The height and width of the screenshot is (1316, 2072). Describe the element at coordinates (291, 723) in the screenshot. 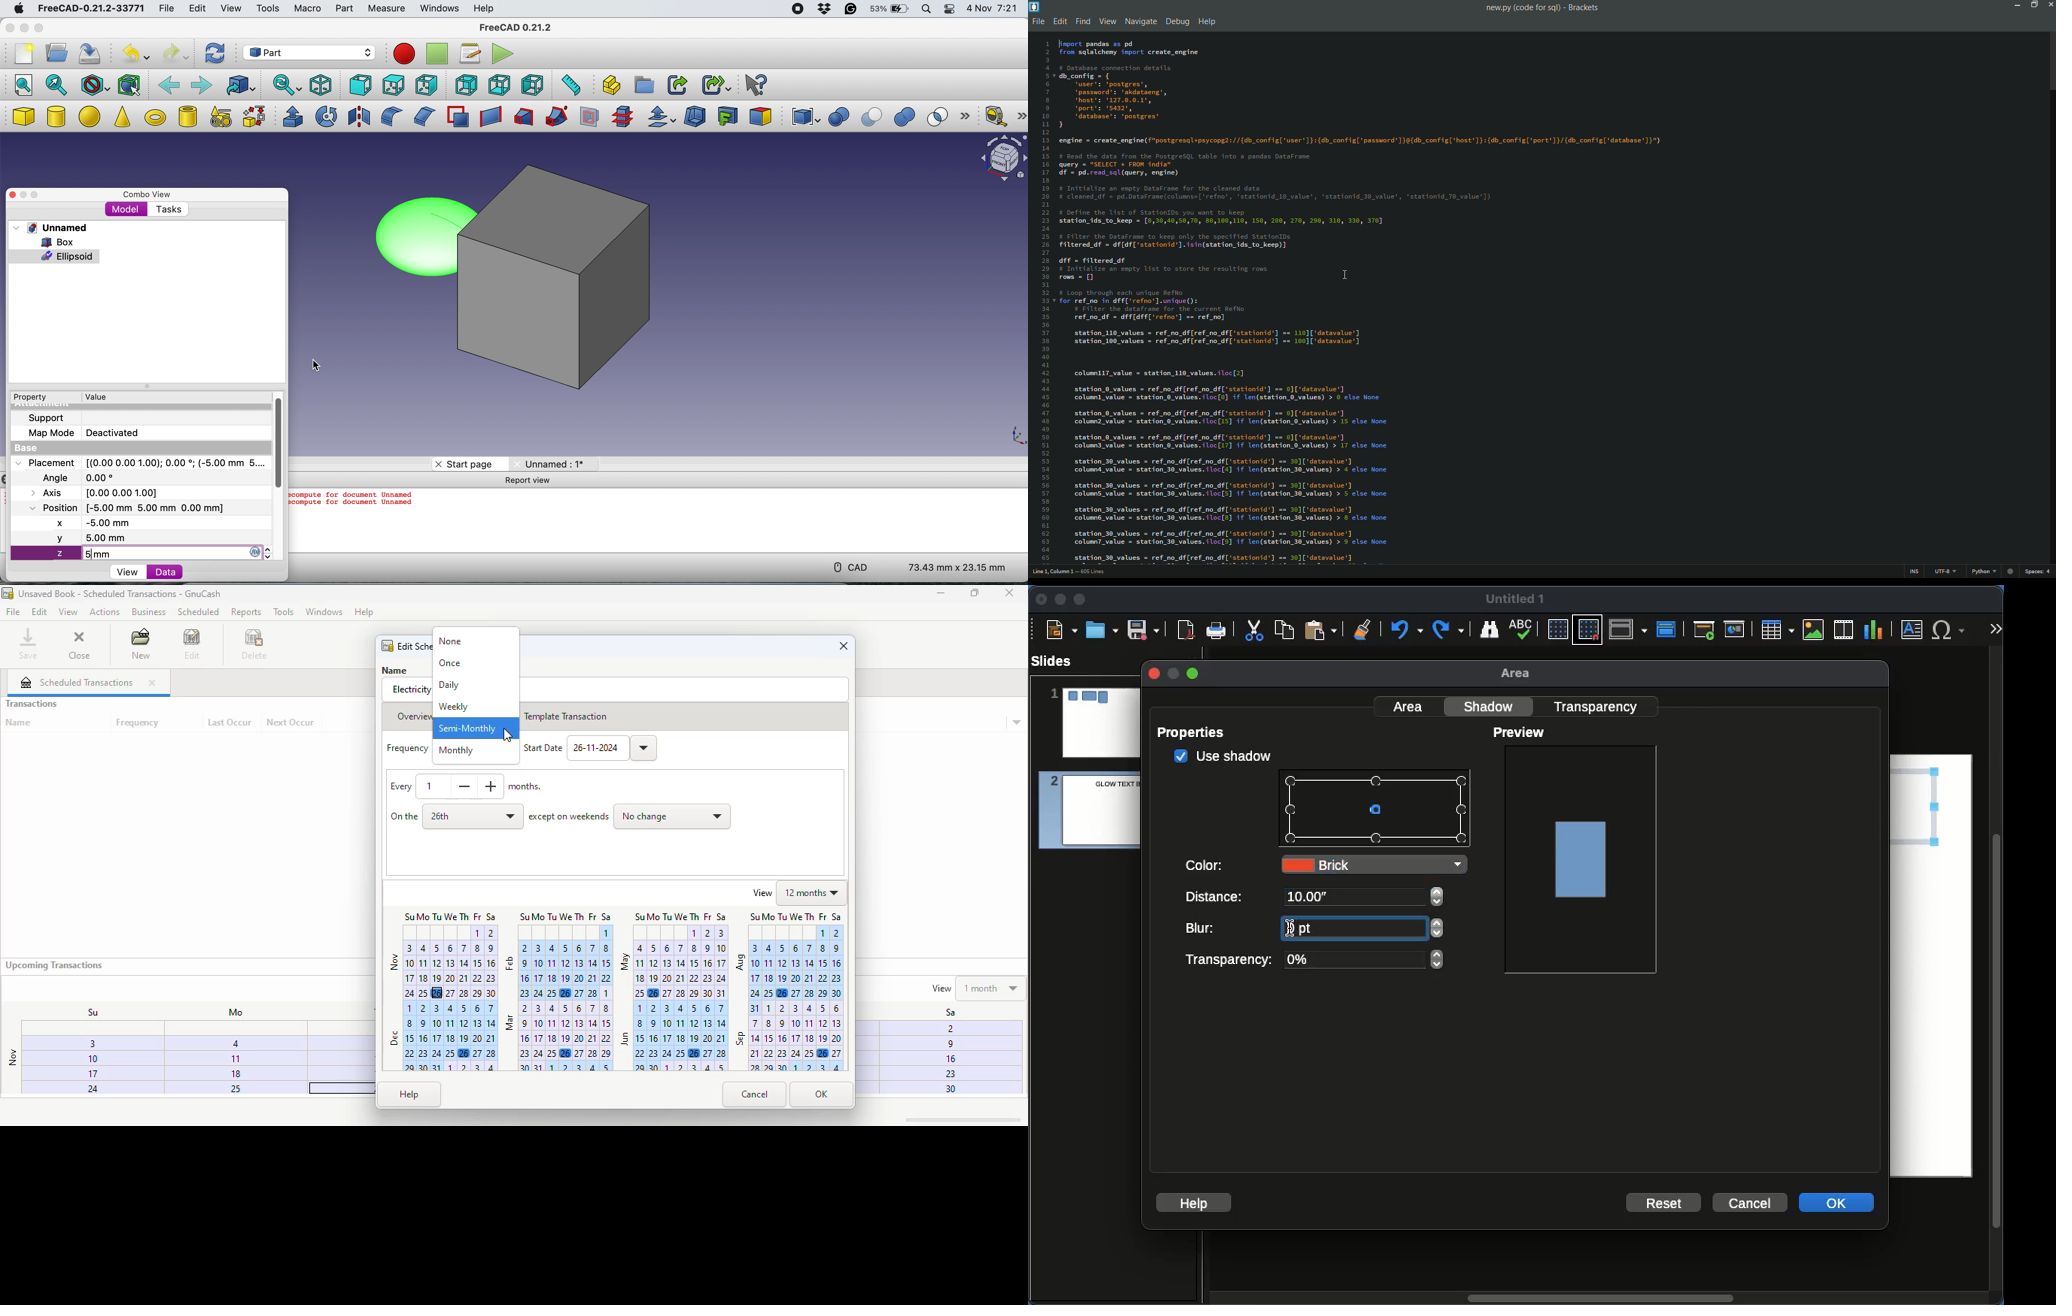

I see `next occur` at that location.